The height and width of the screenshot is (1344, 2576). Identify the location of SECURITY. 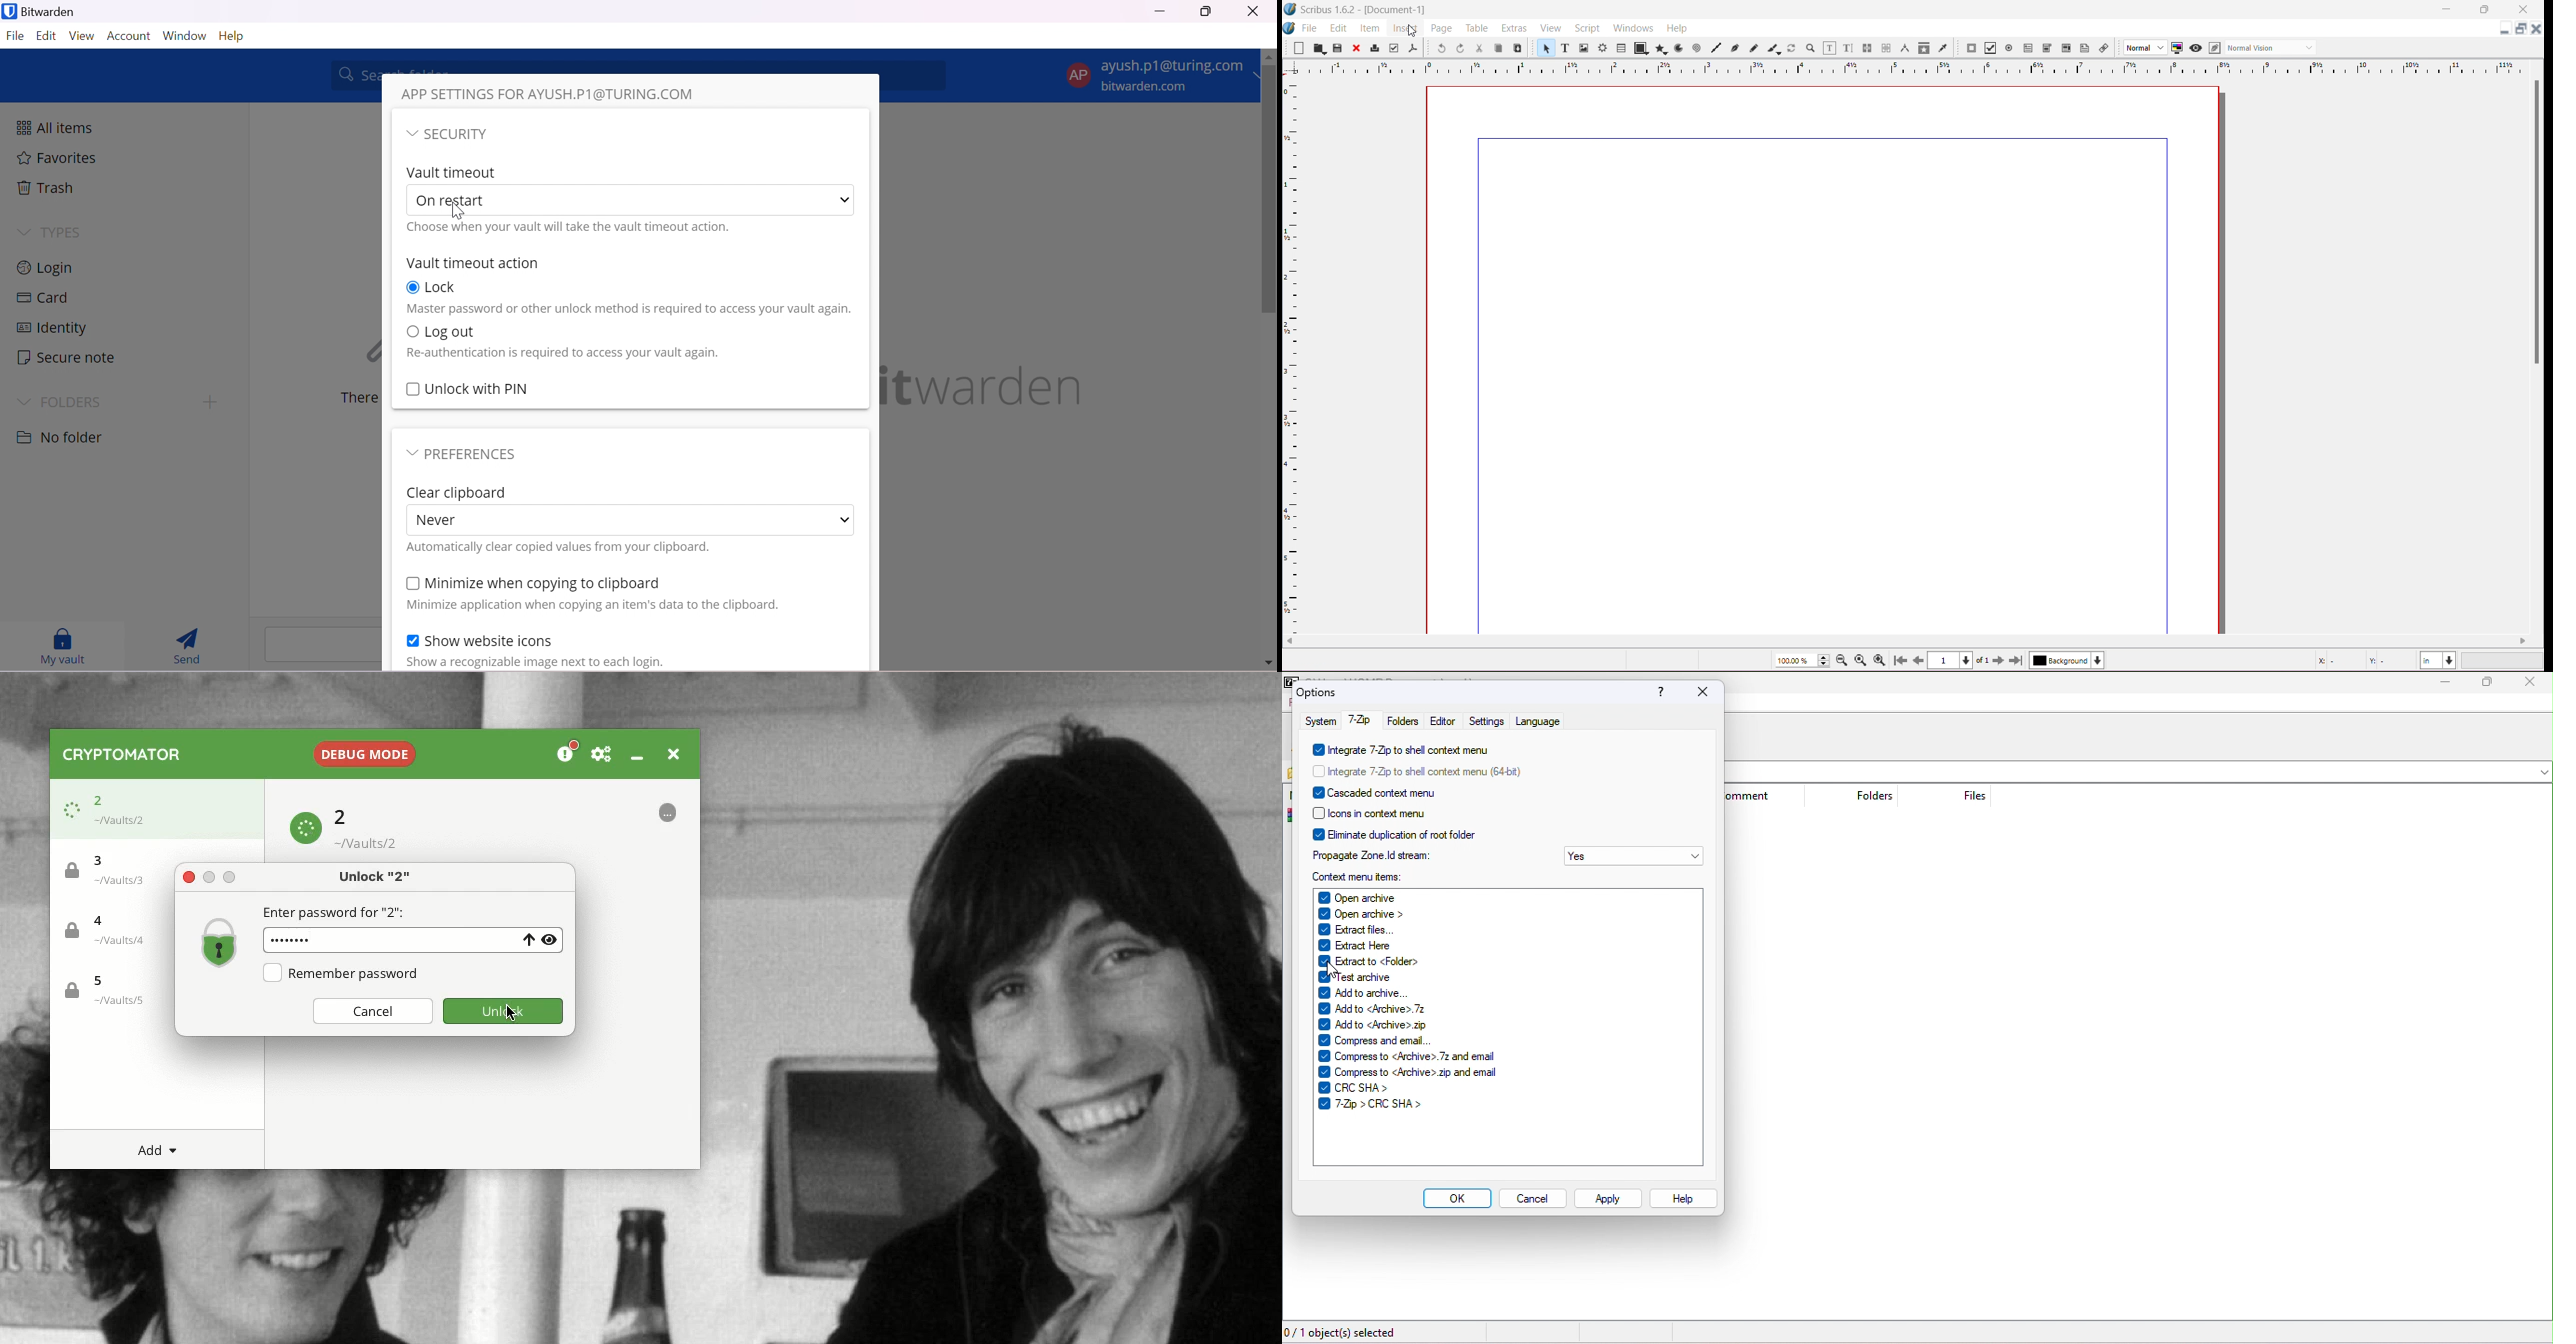
(460, 134).